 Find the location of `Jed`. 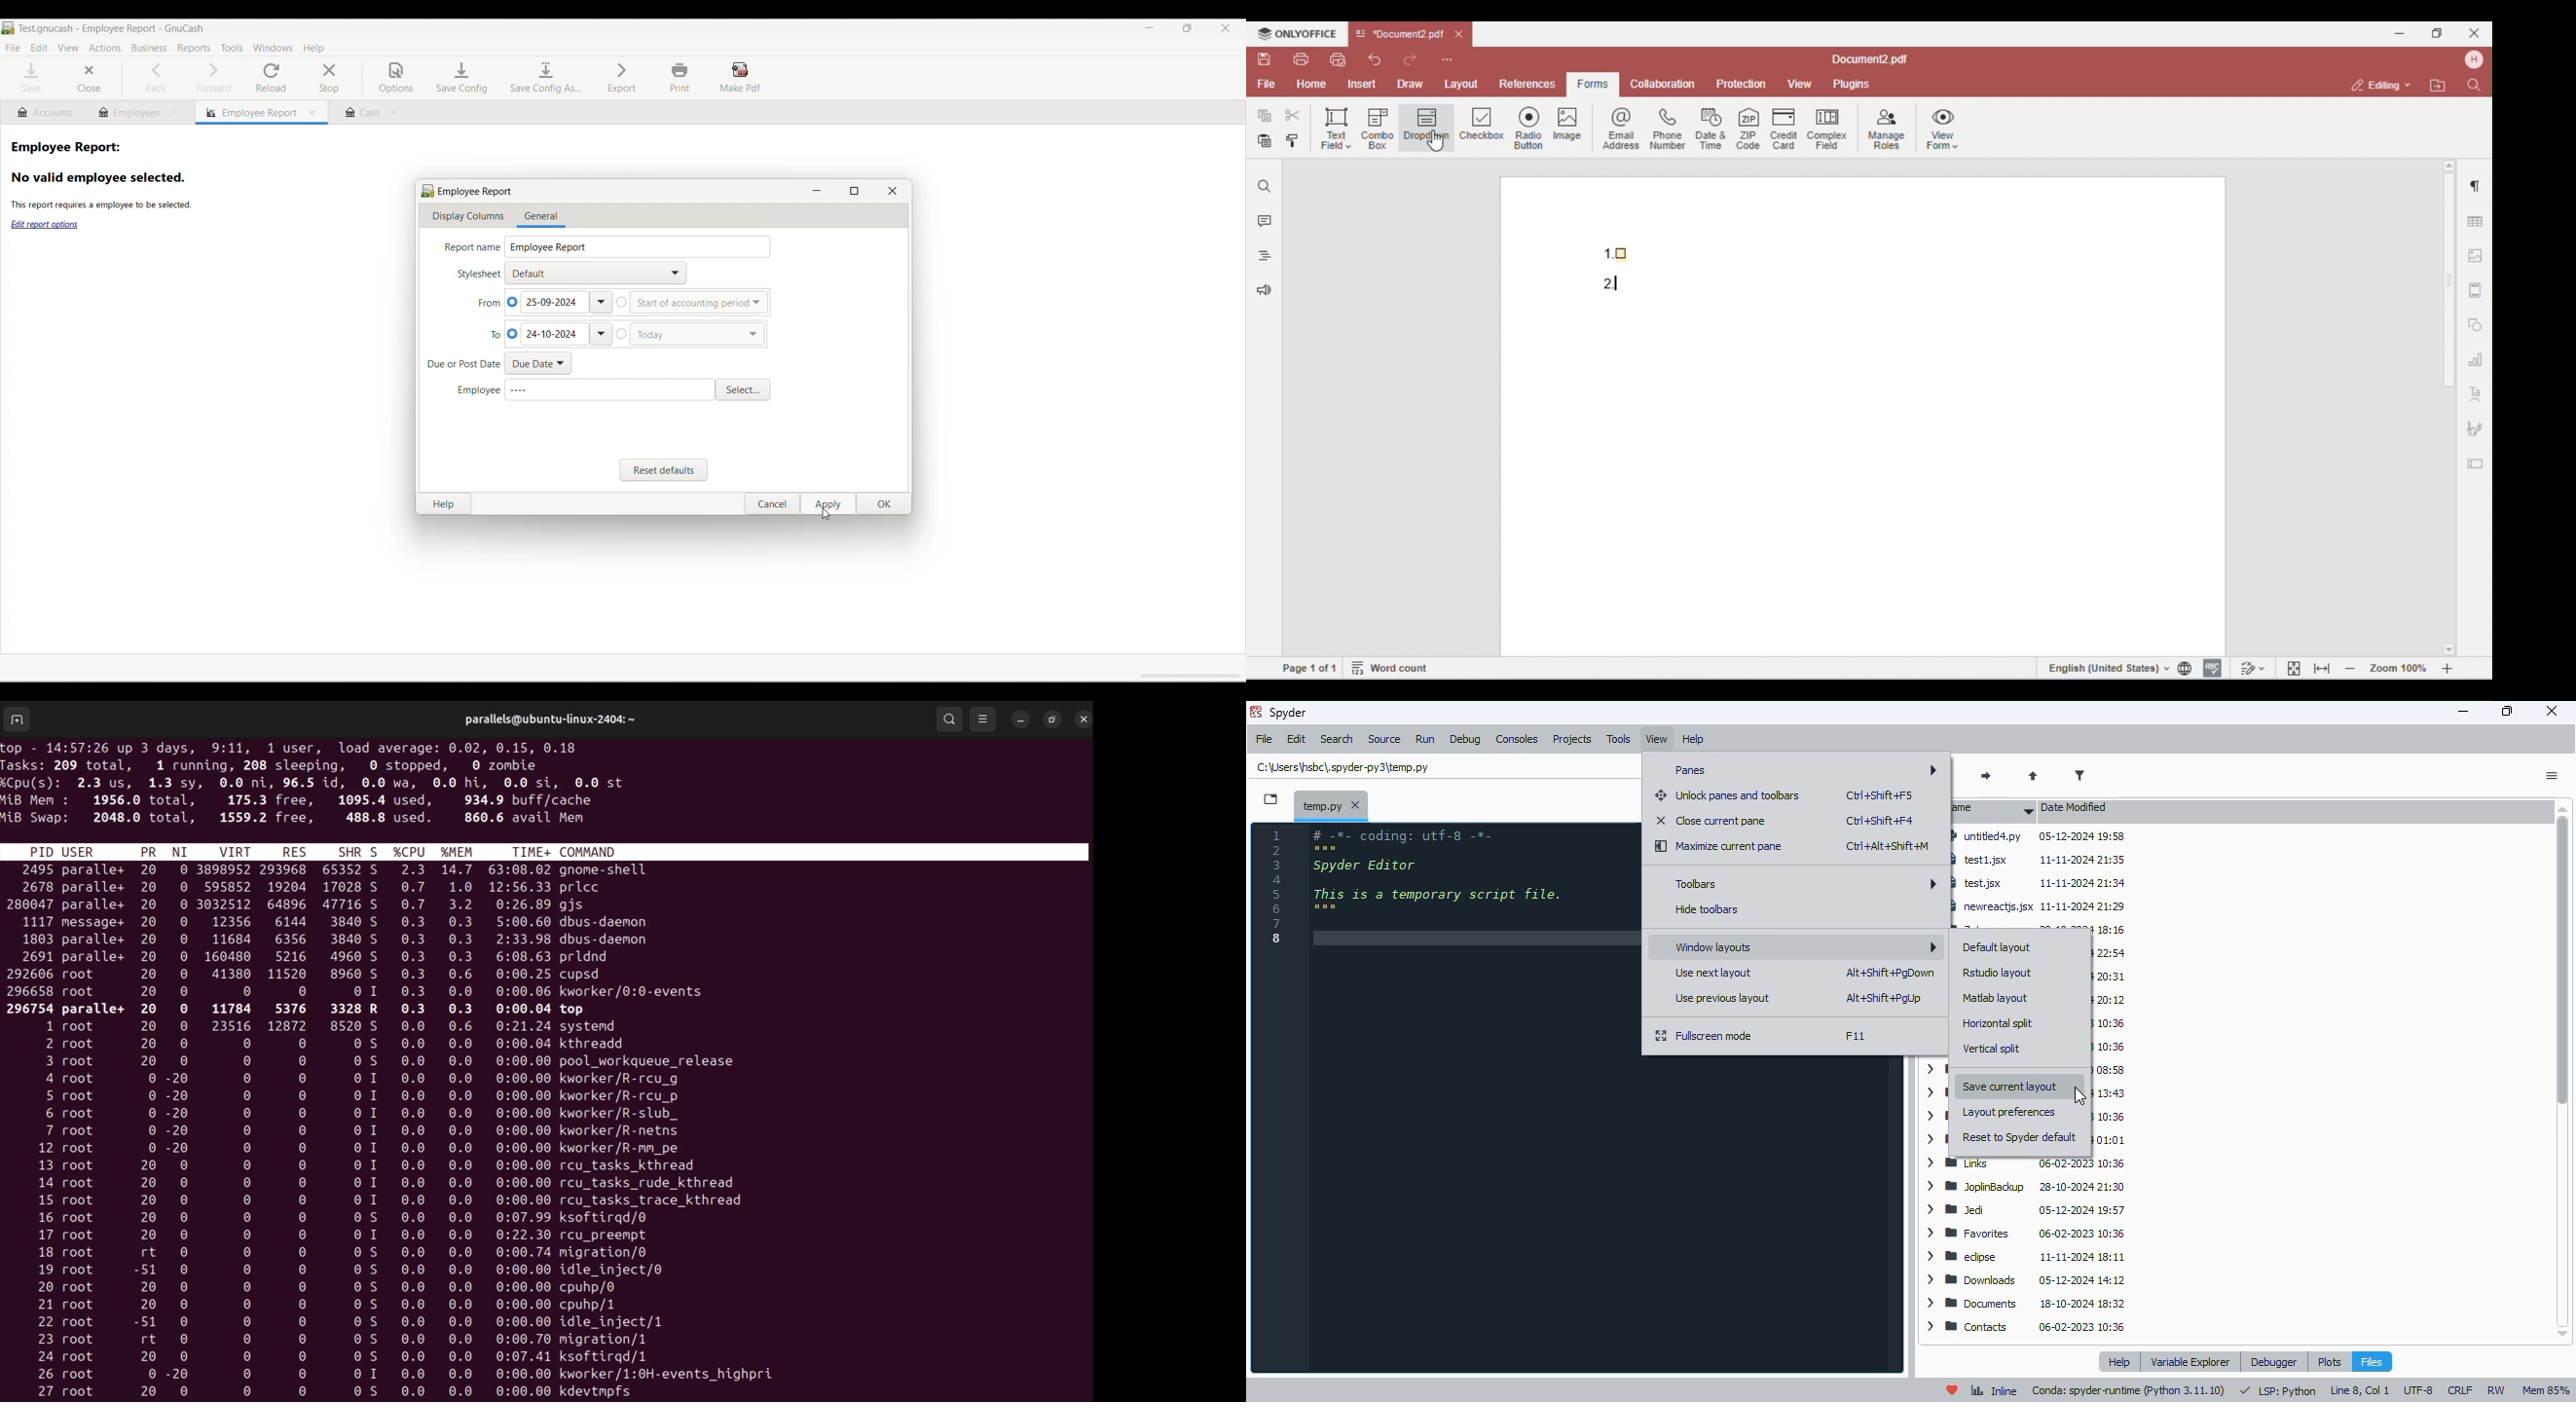

Jed is located at coordinates (2029, 1209).